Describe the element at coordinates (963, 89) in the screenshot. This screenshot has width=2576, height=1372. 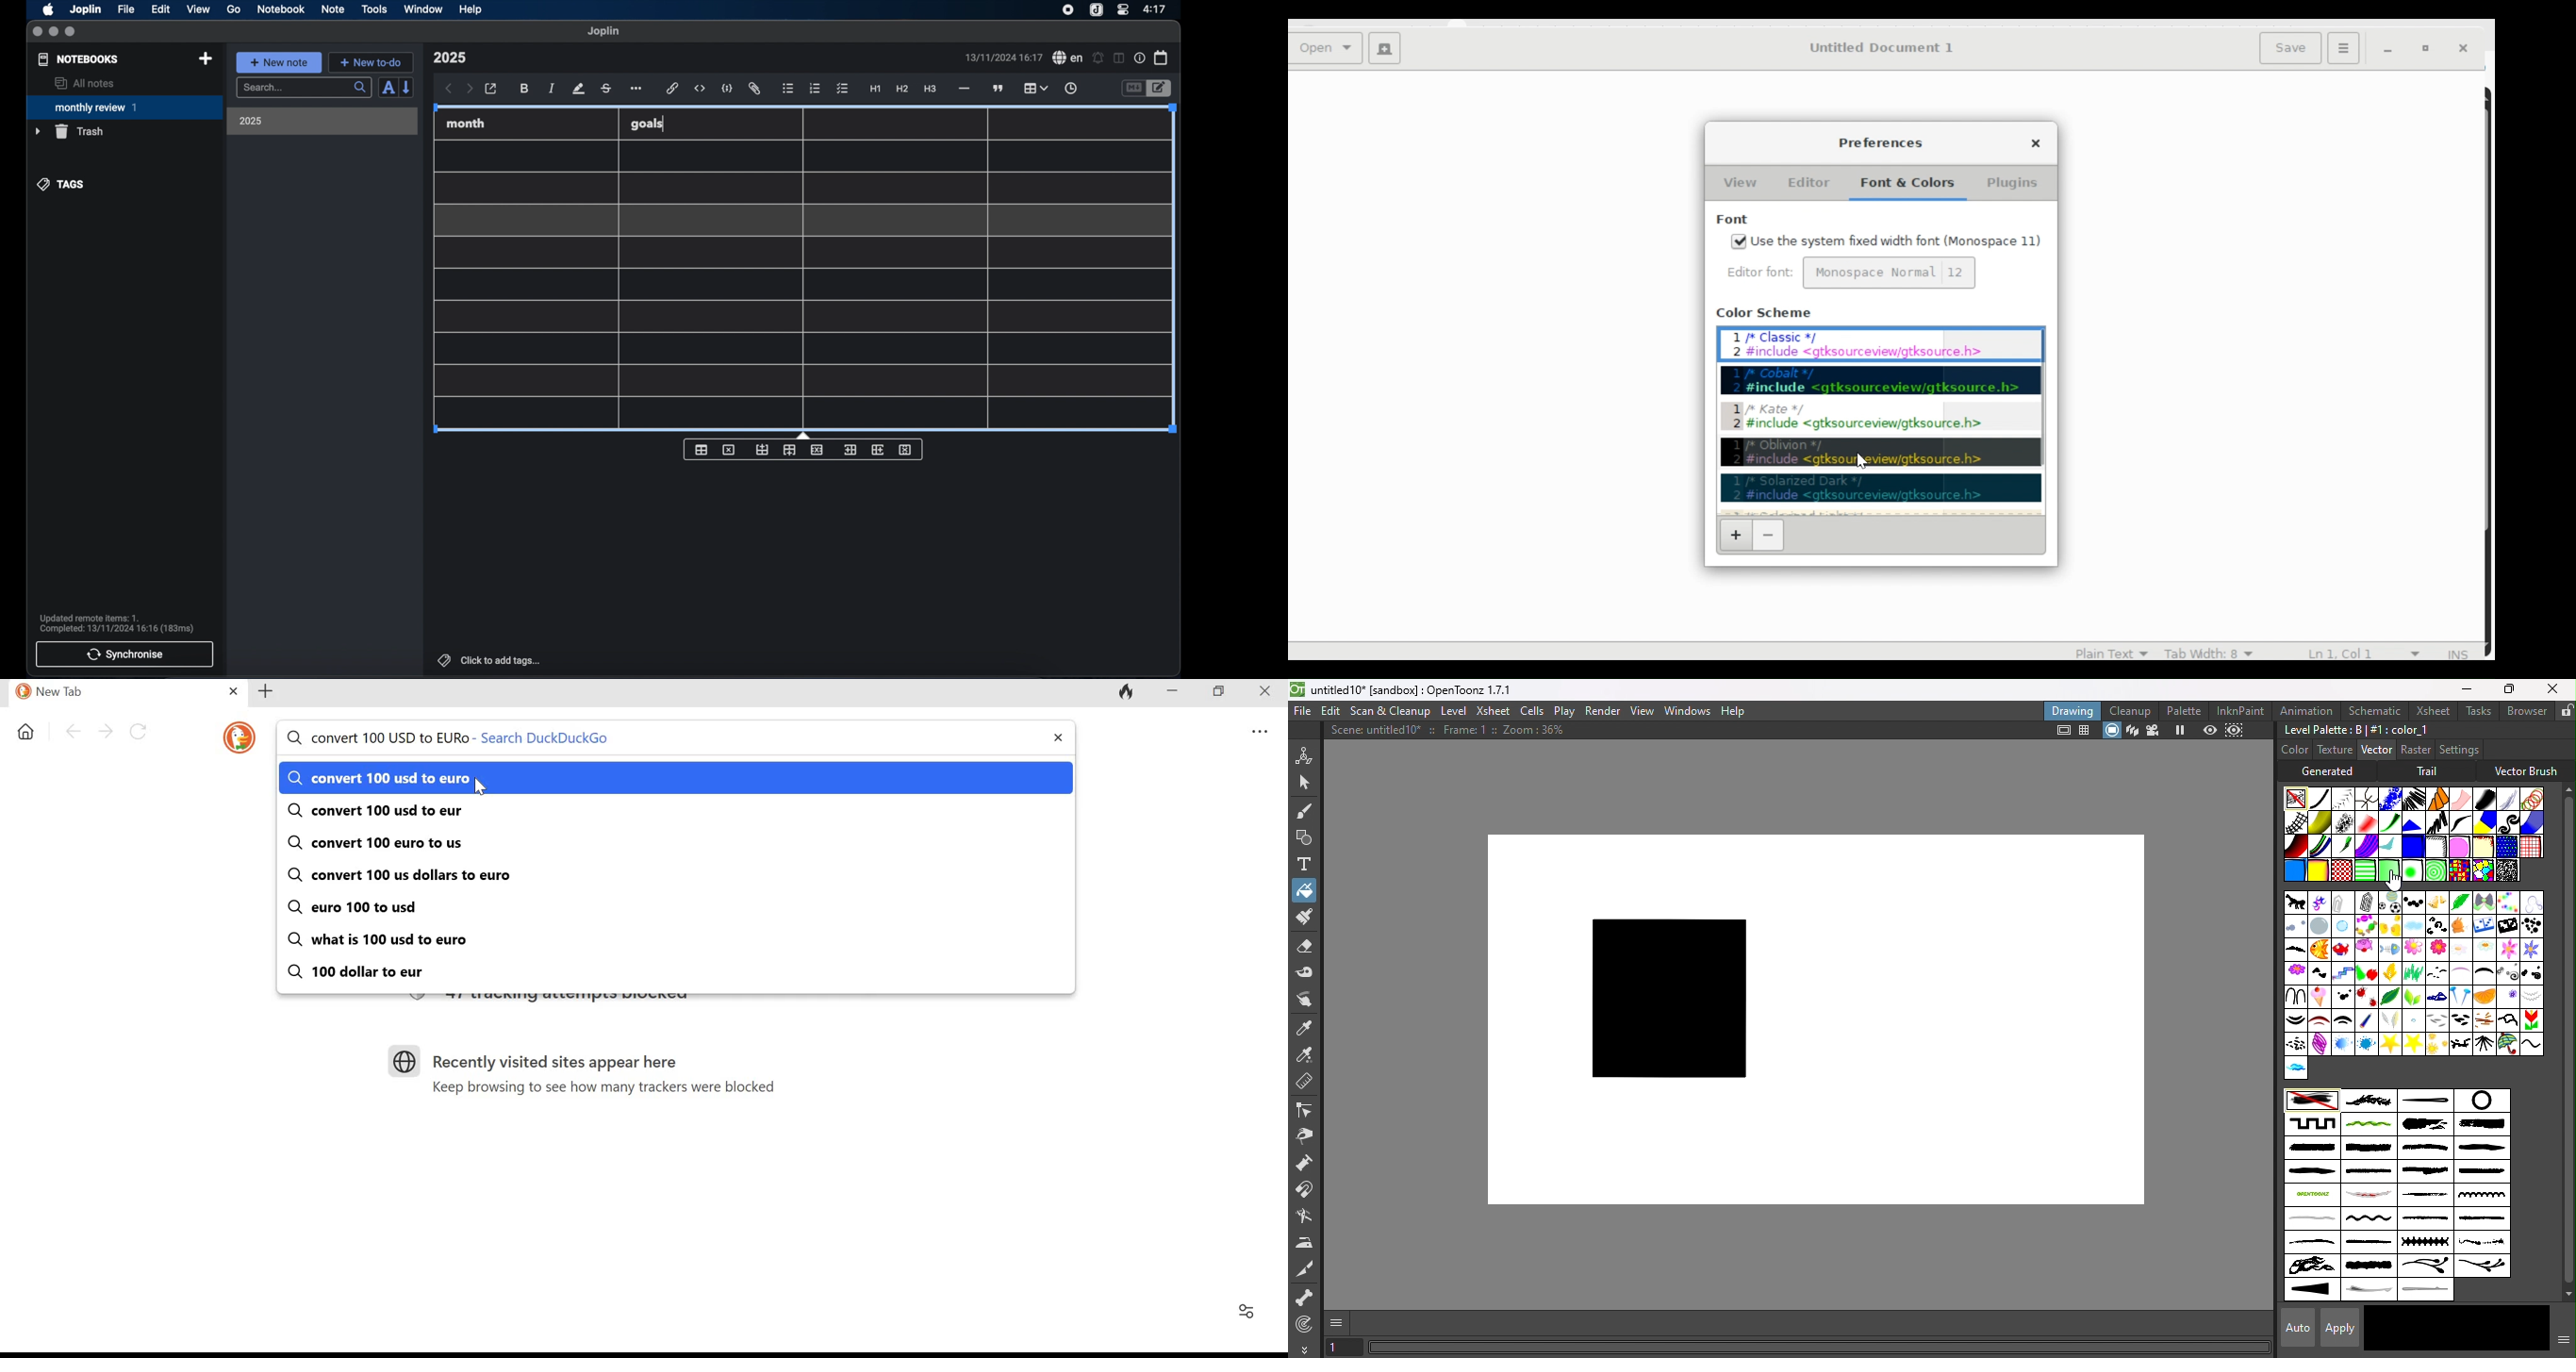
I see `horizontal rule` at that location.